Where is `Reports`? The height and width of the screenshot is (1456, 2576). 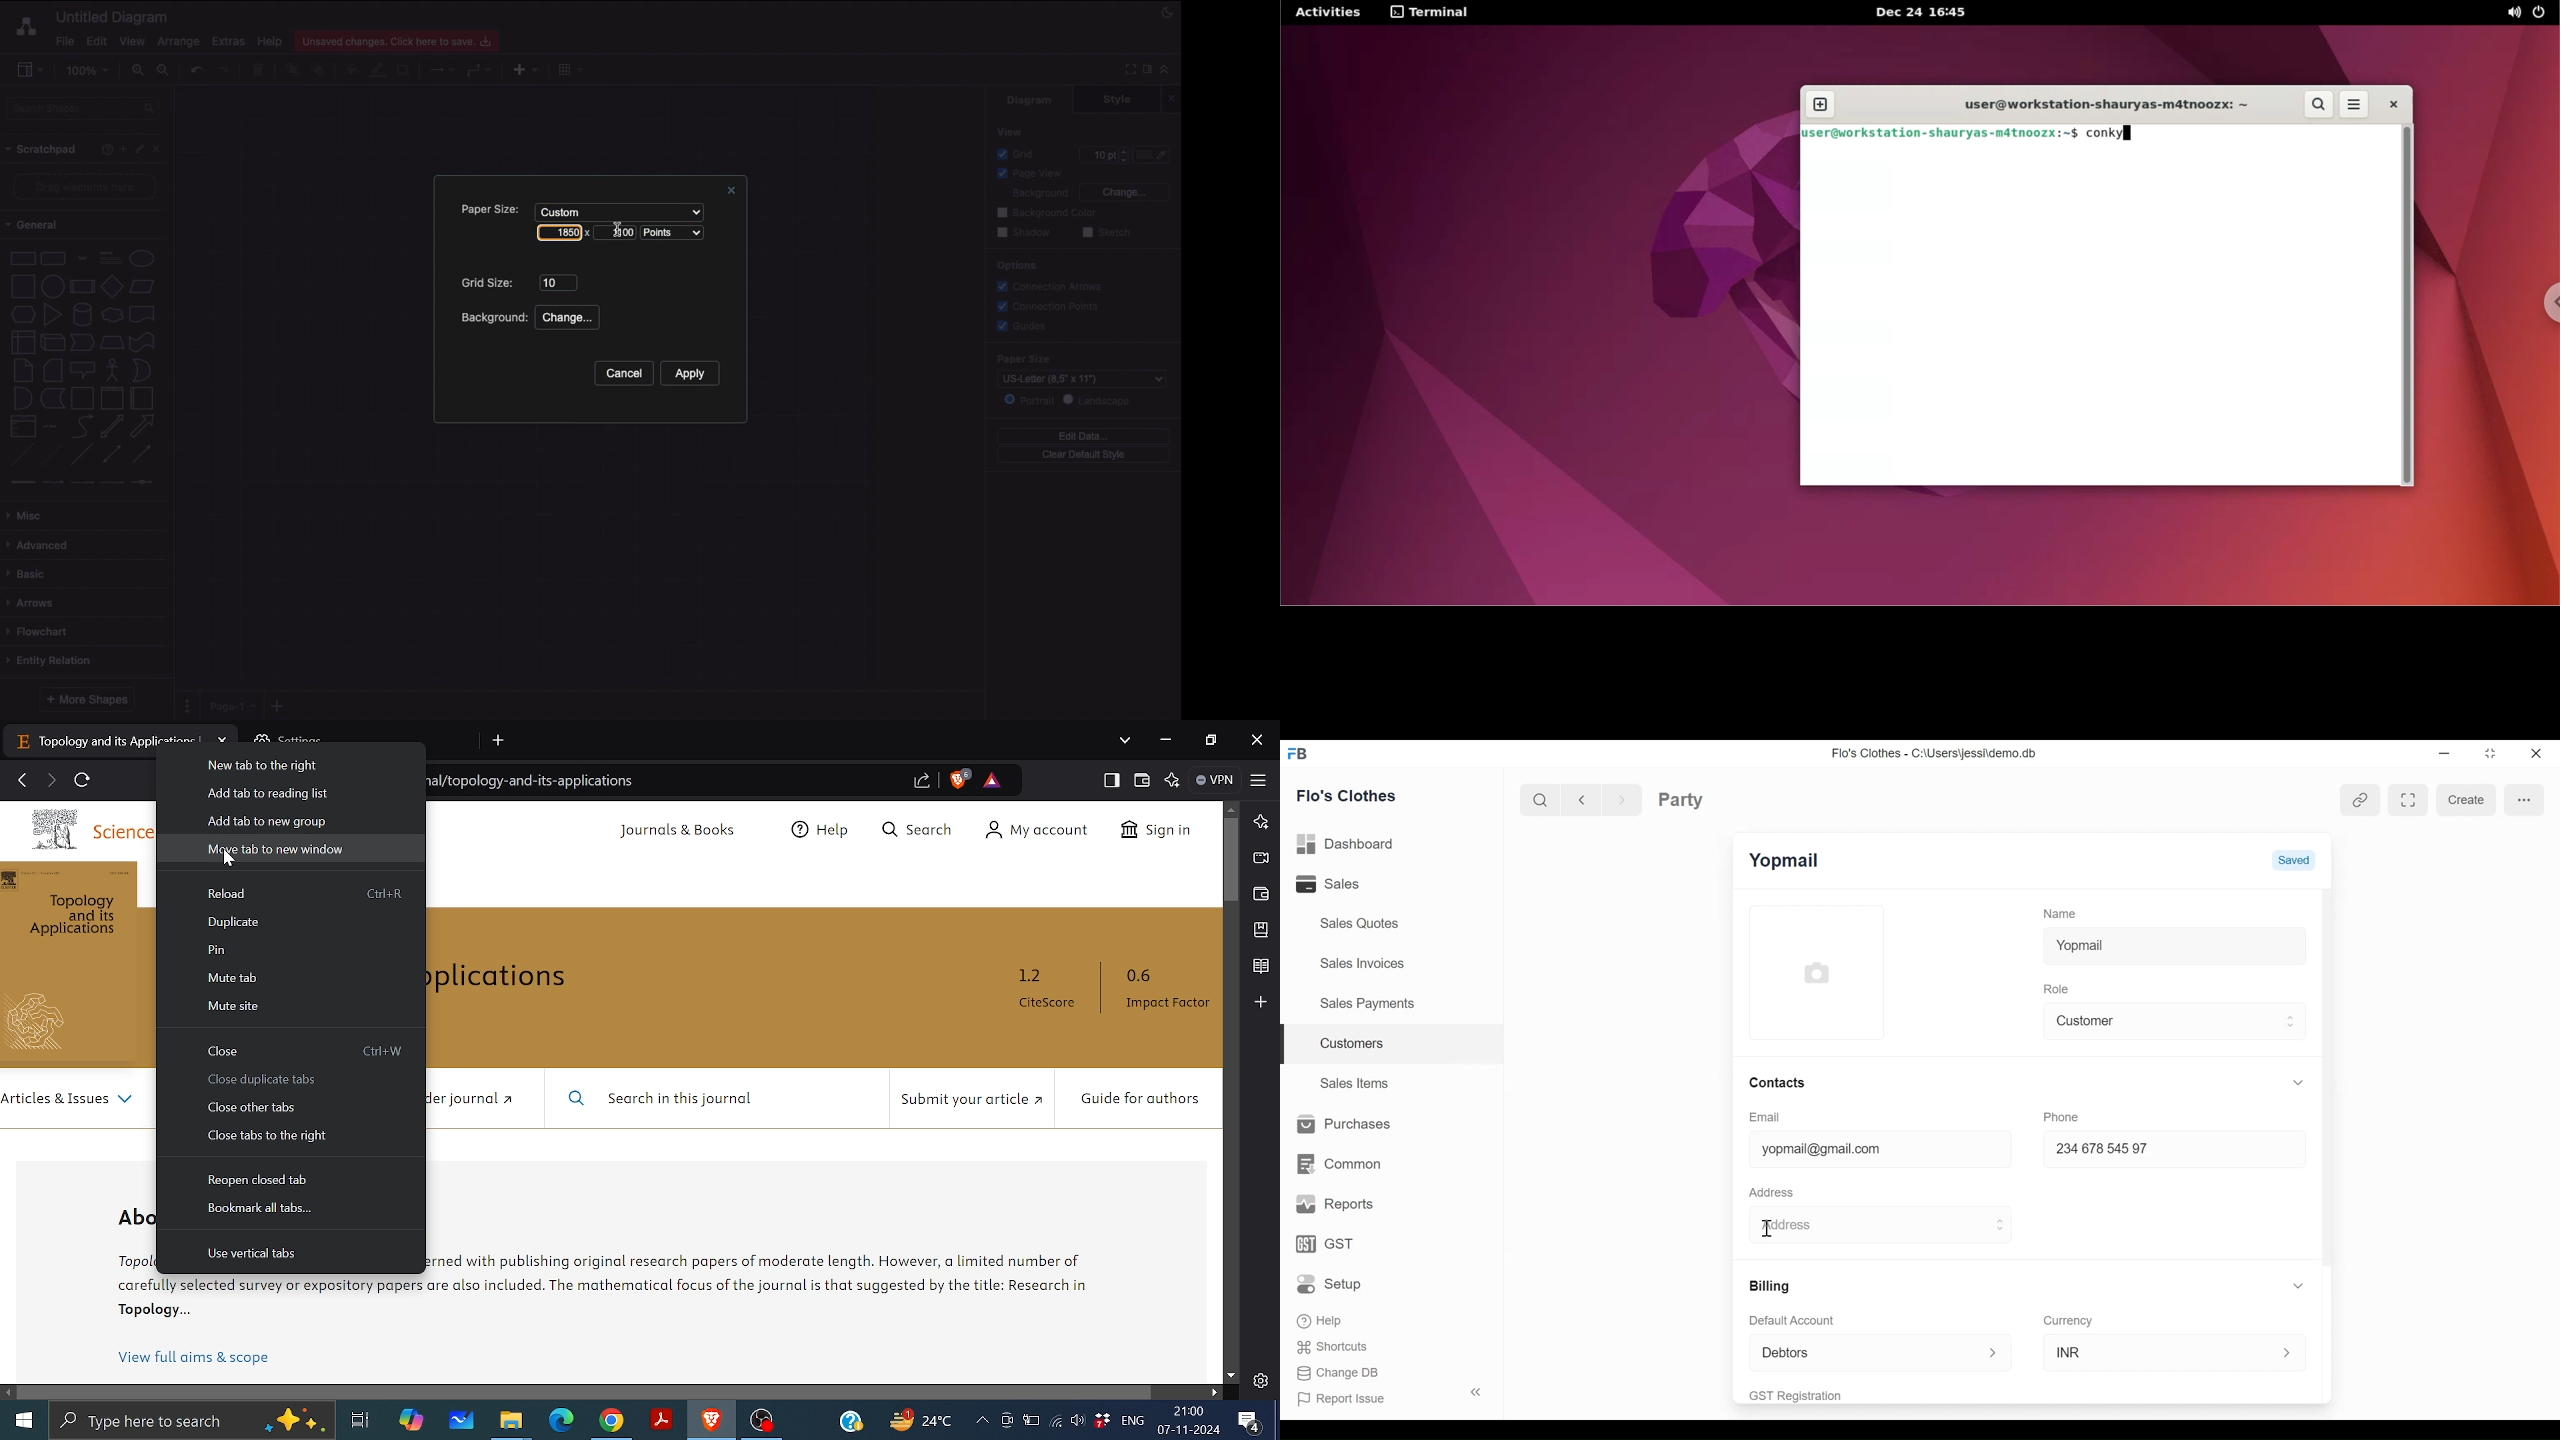 Reports is located at coordinates (1336, 1205).